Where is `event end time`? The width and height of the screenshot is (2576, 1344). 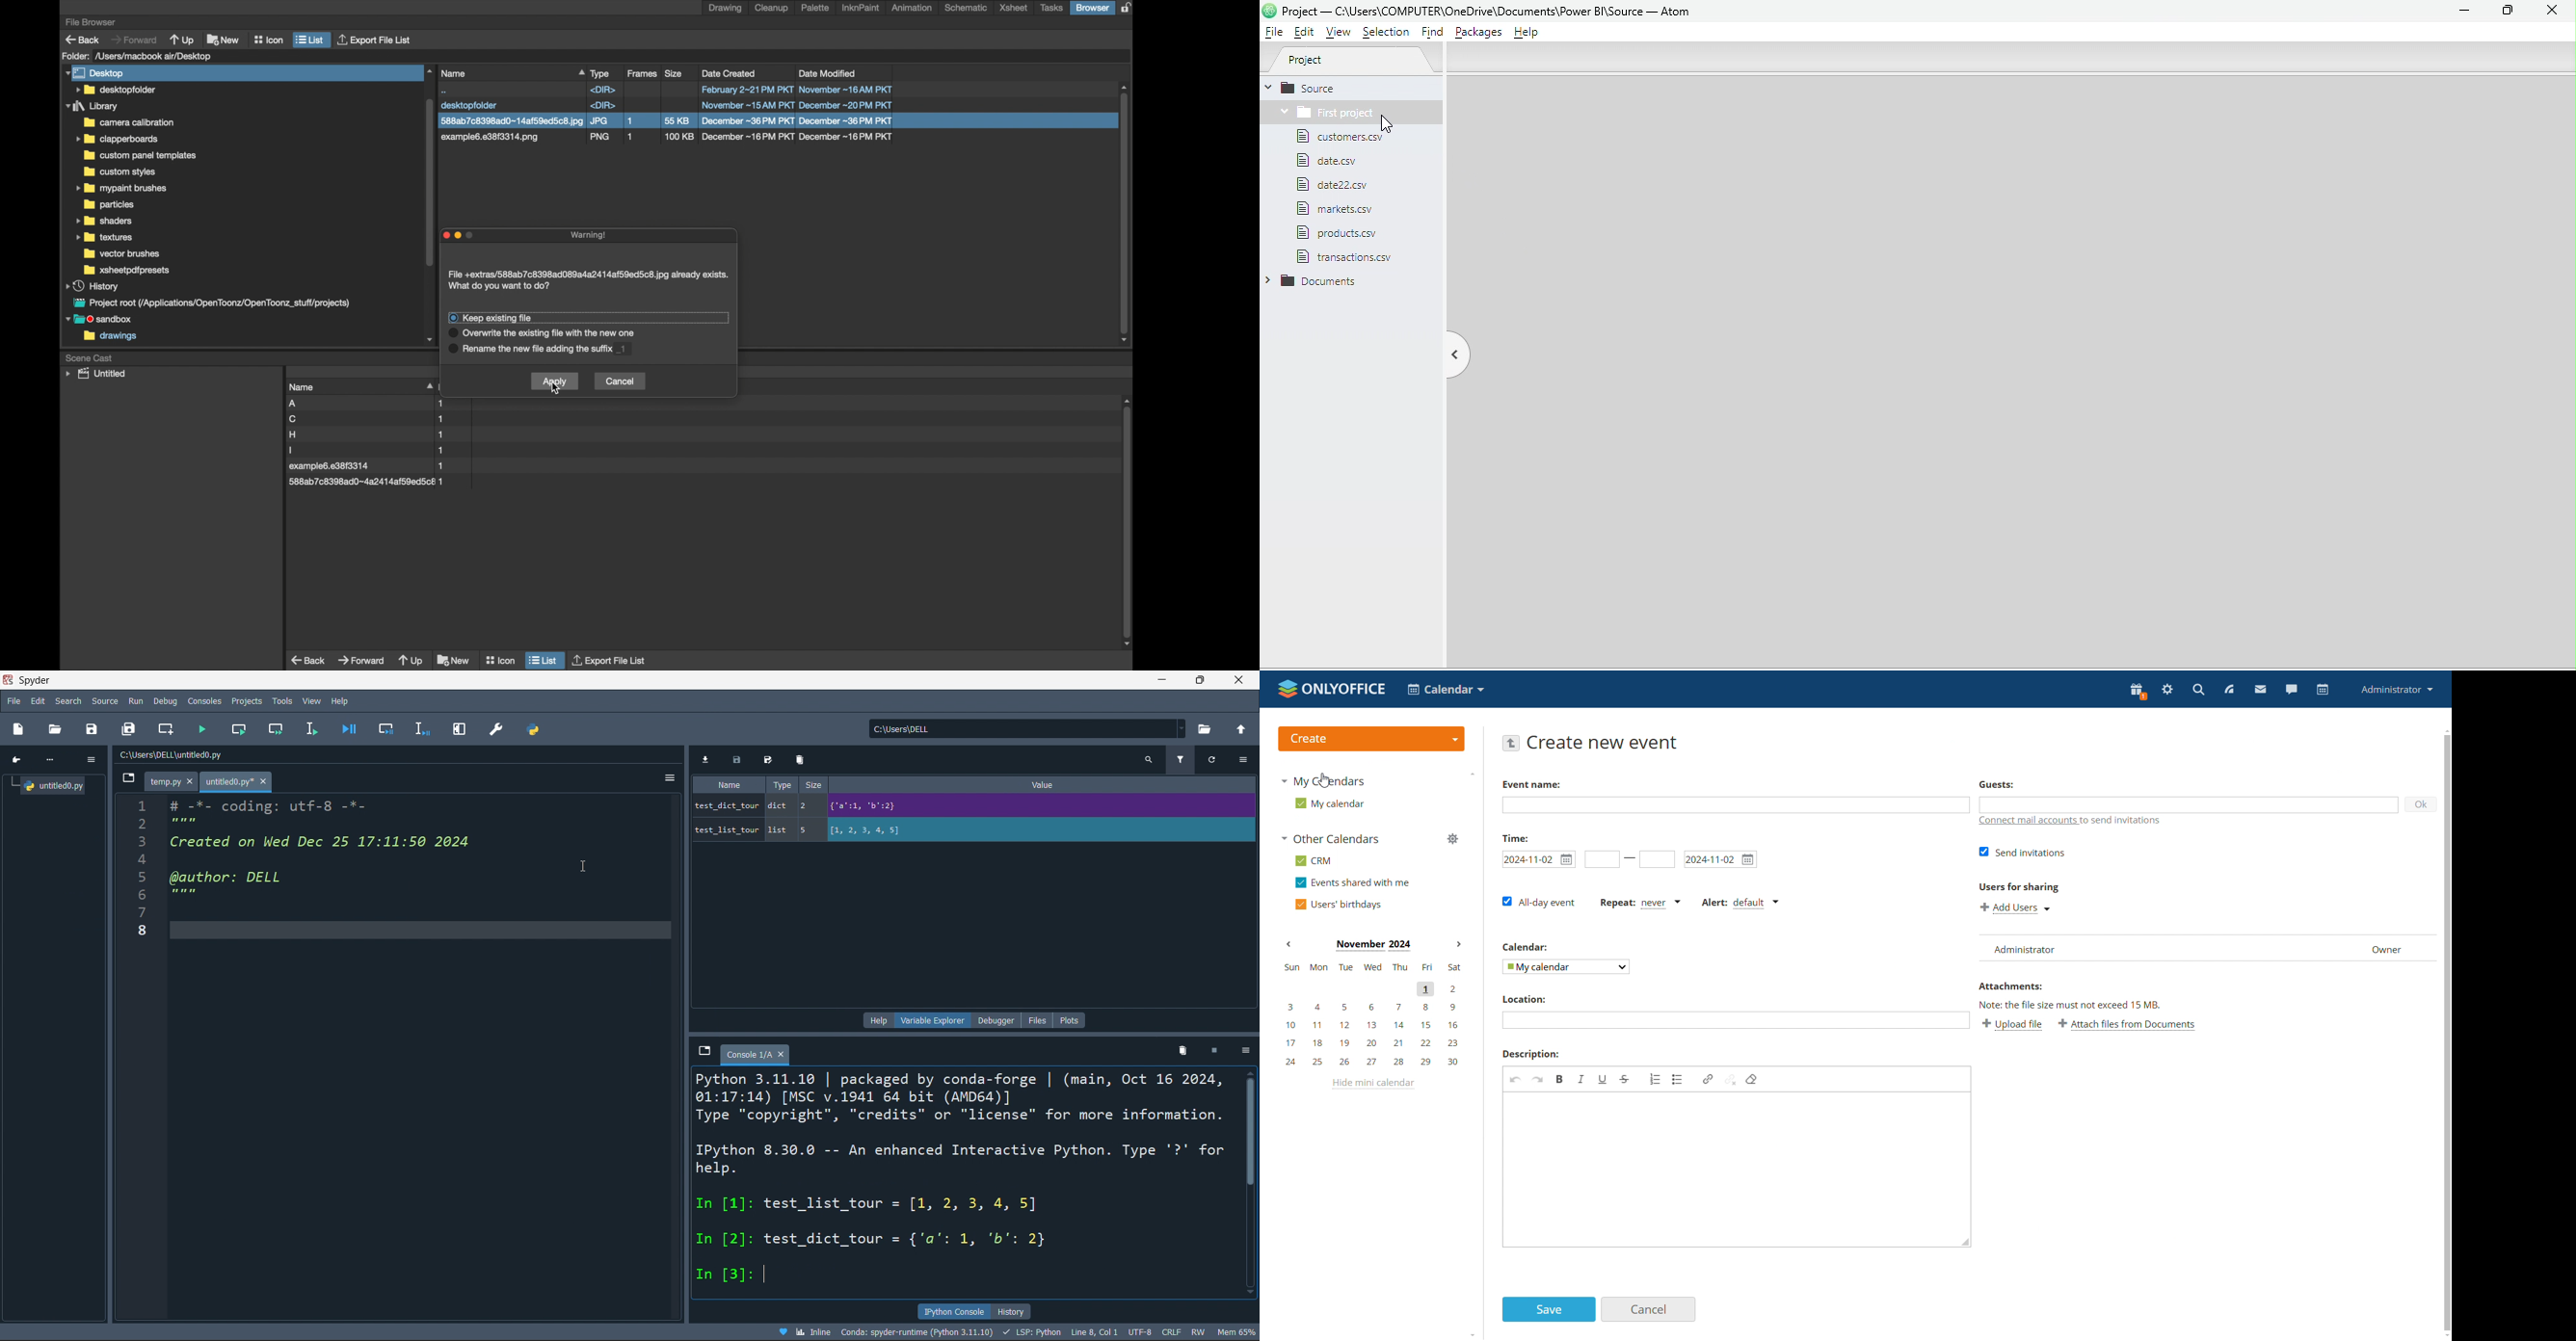
event end time is located at coordinates (1657, 860).